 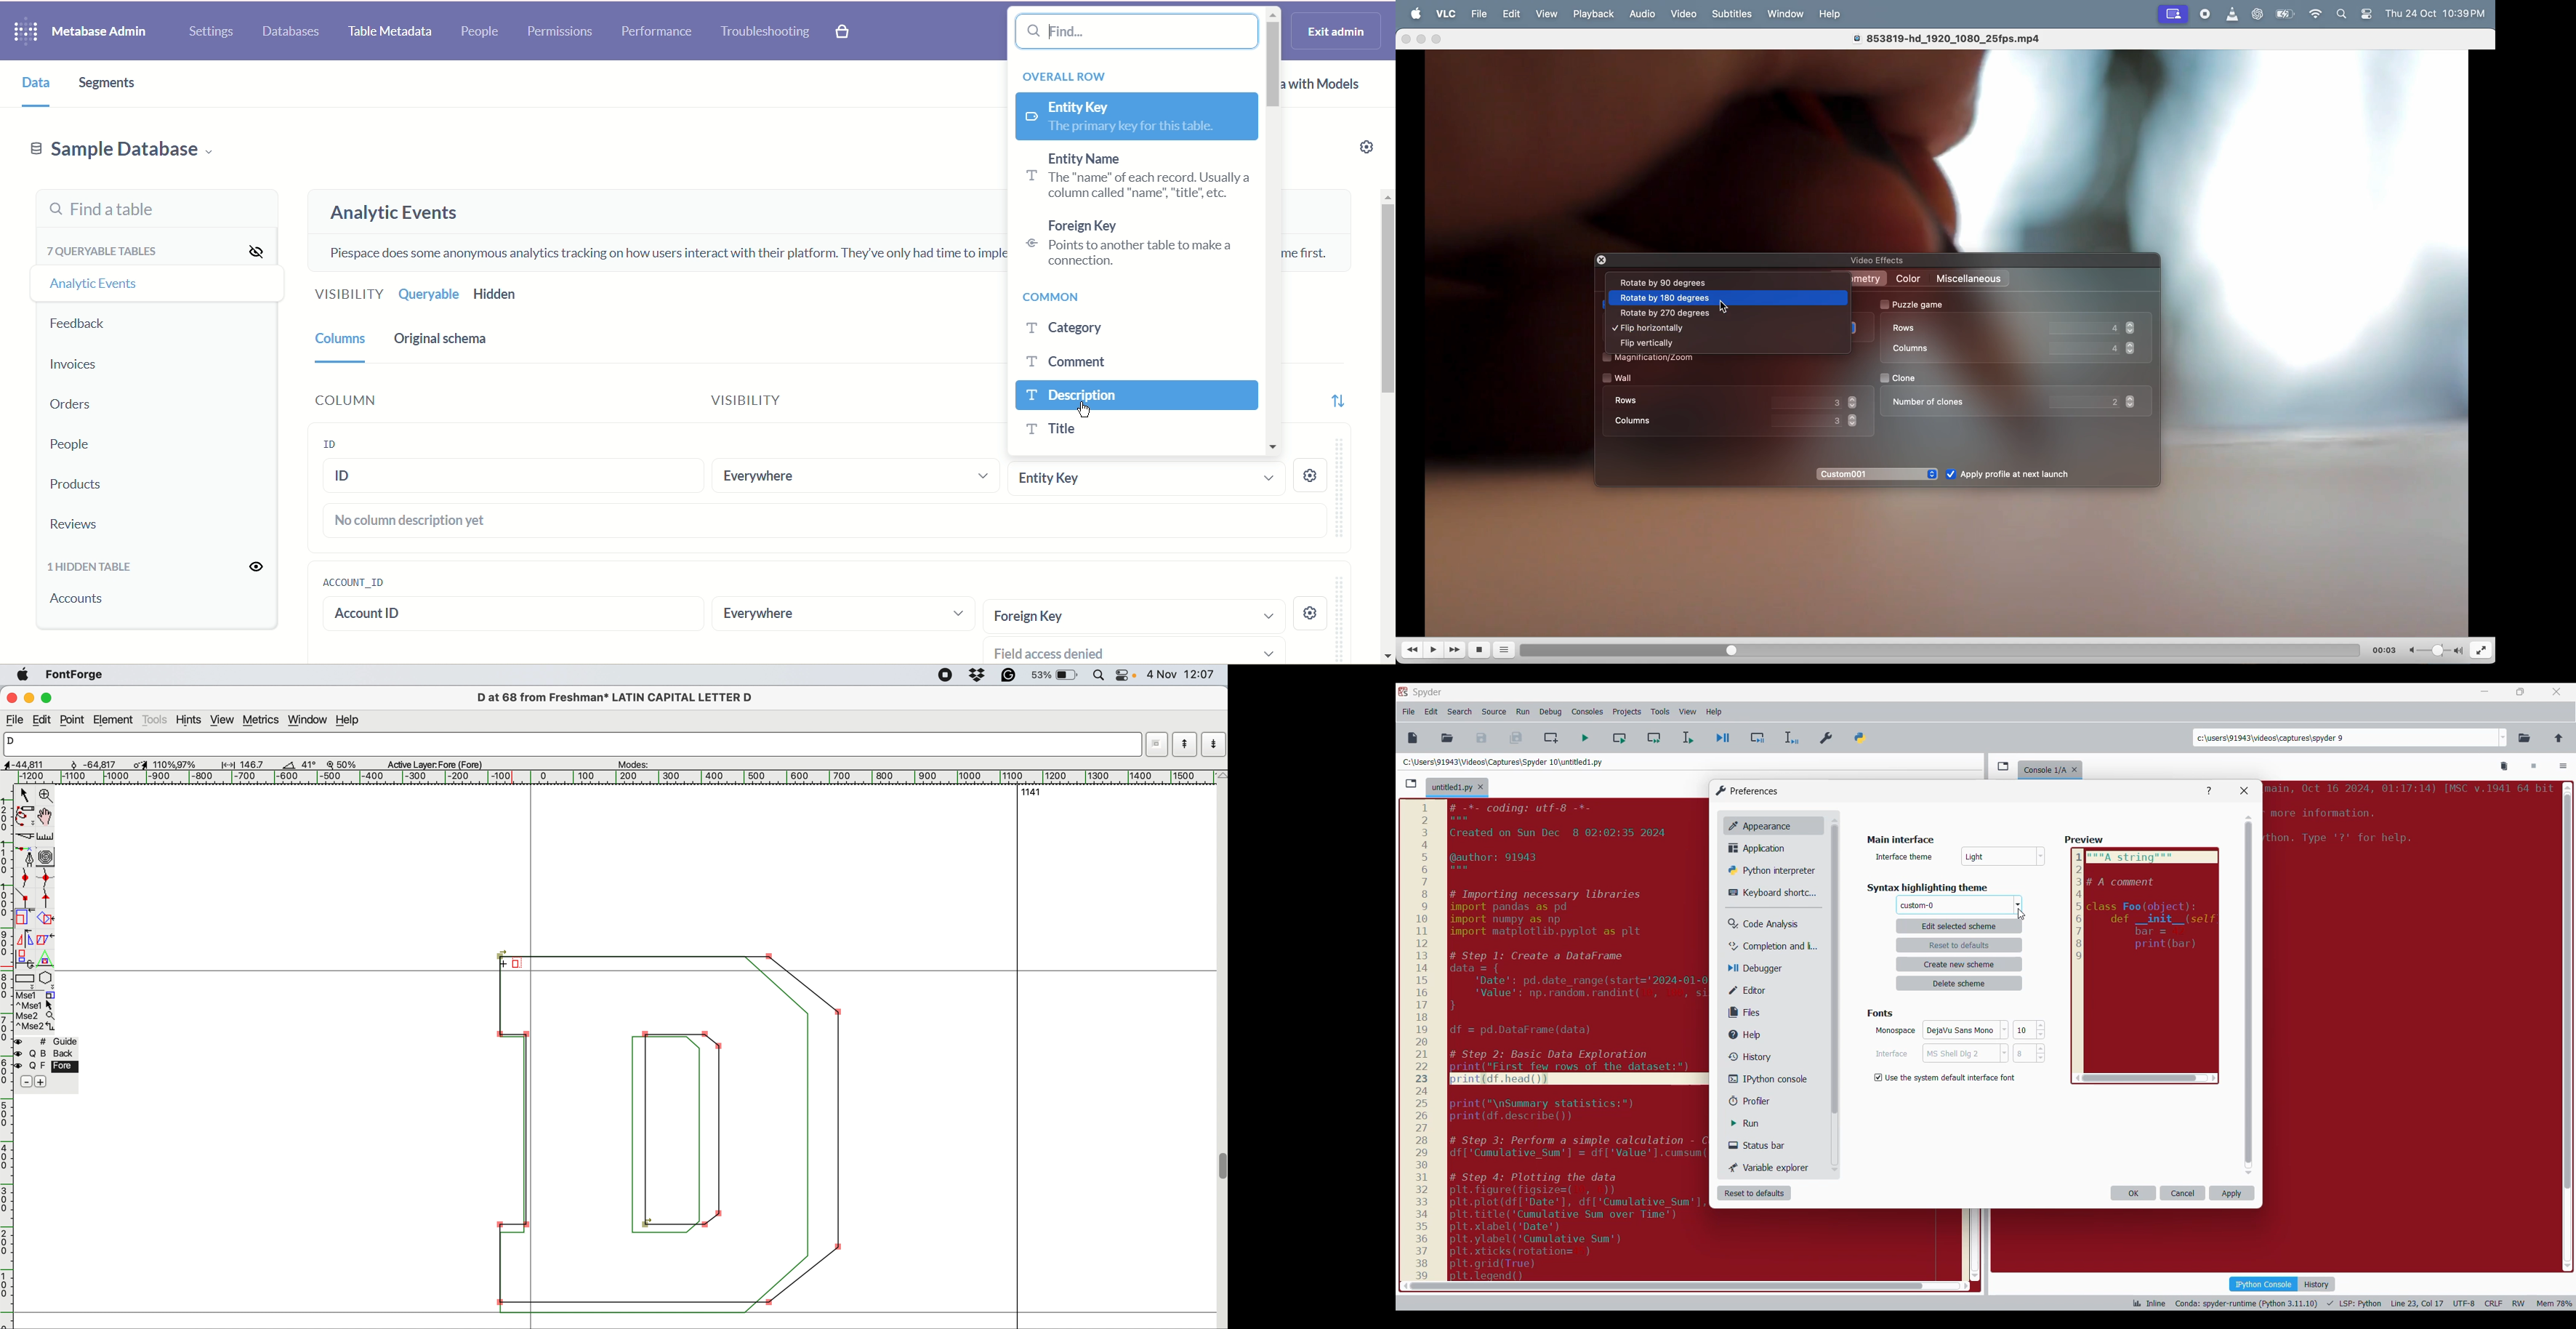 What do you see at coordinates (1906, 856) in the screenshot?
I see `Indicates text box for scheme name` at bounding box center [1906, 856].